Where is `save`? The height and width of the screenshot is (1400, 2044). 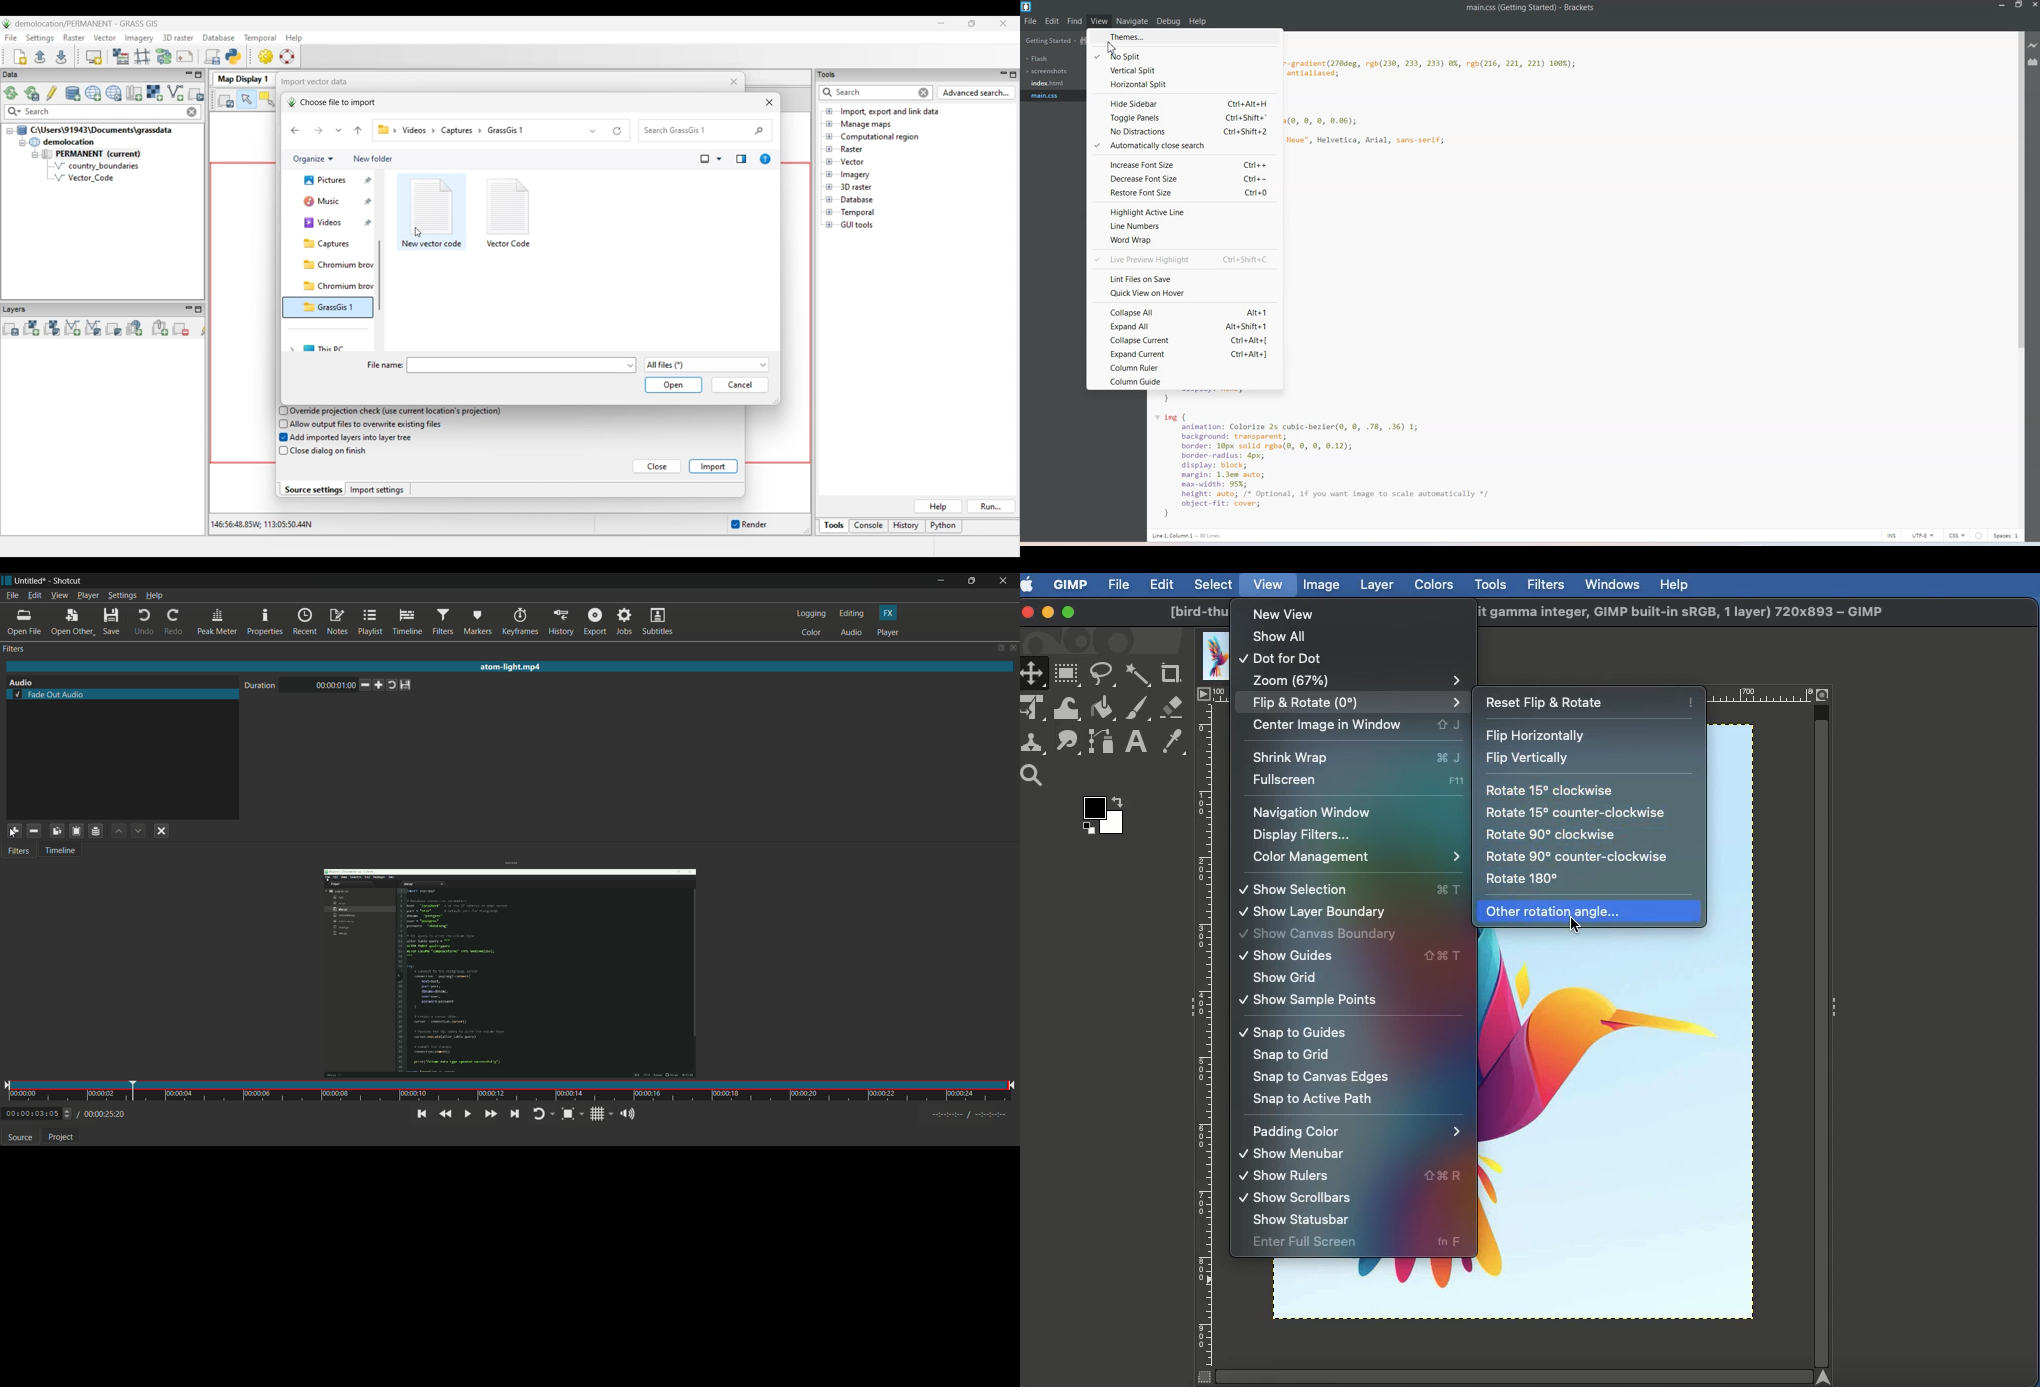 save is located at coordinates (112, 622).